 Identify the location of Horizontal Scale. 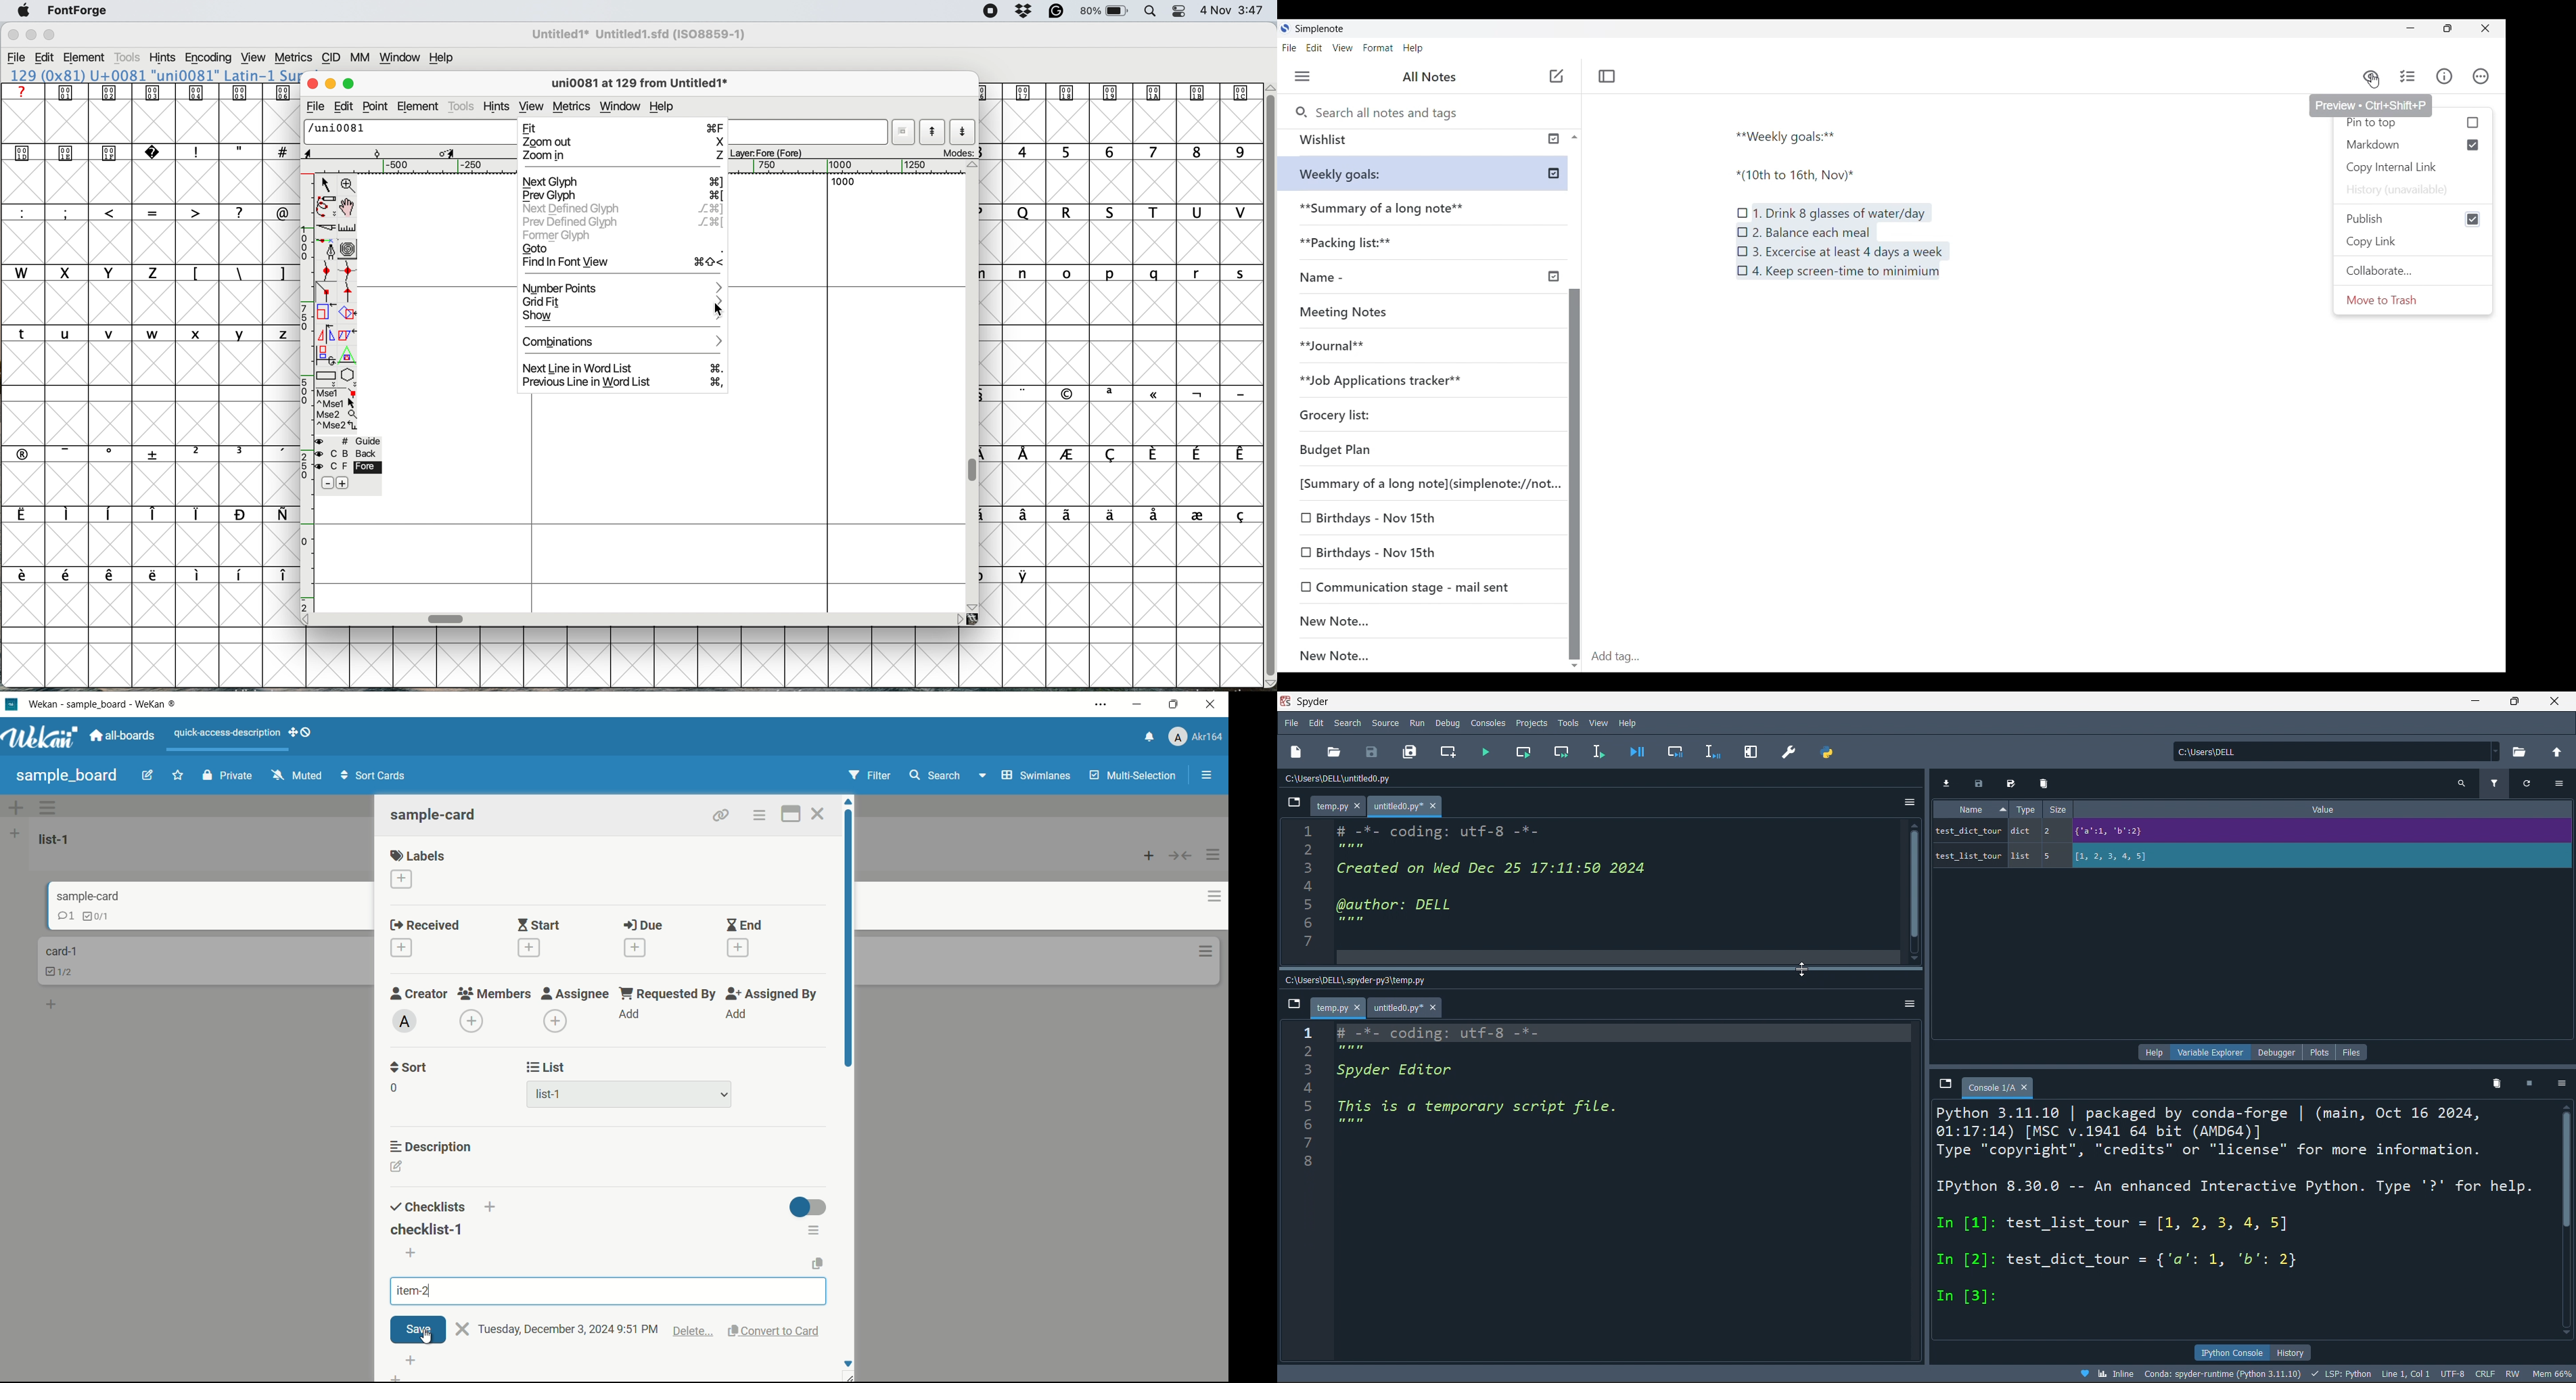
(632, 166).